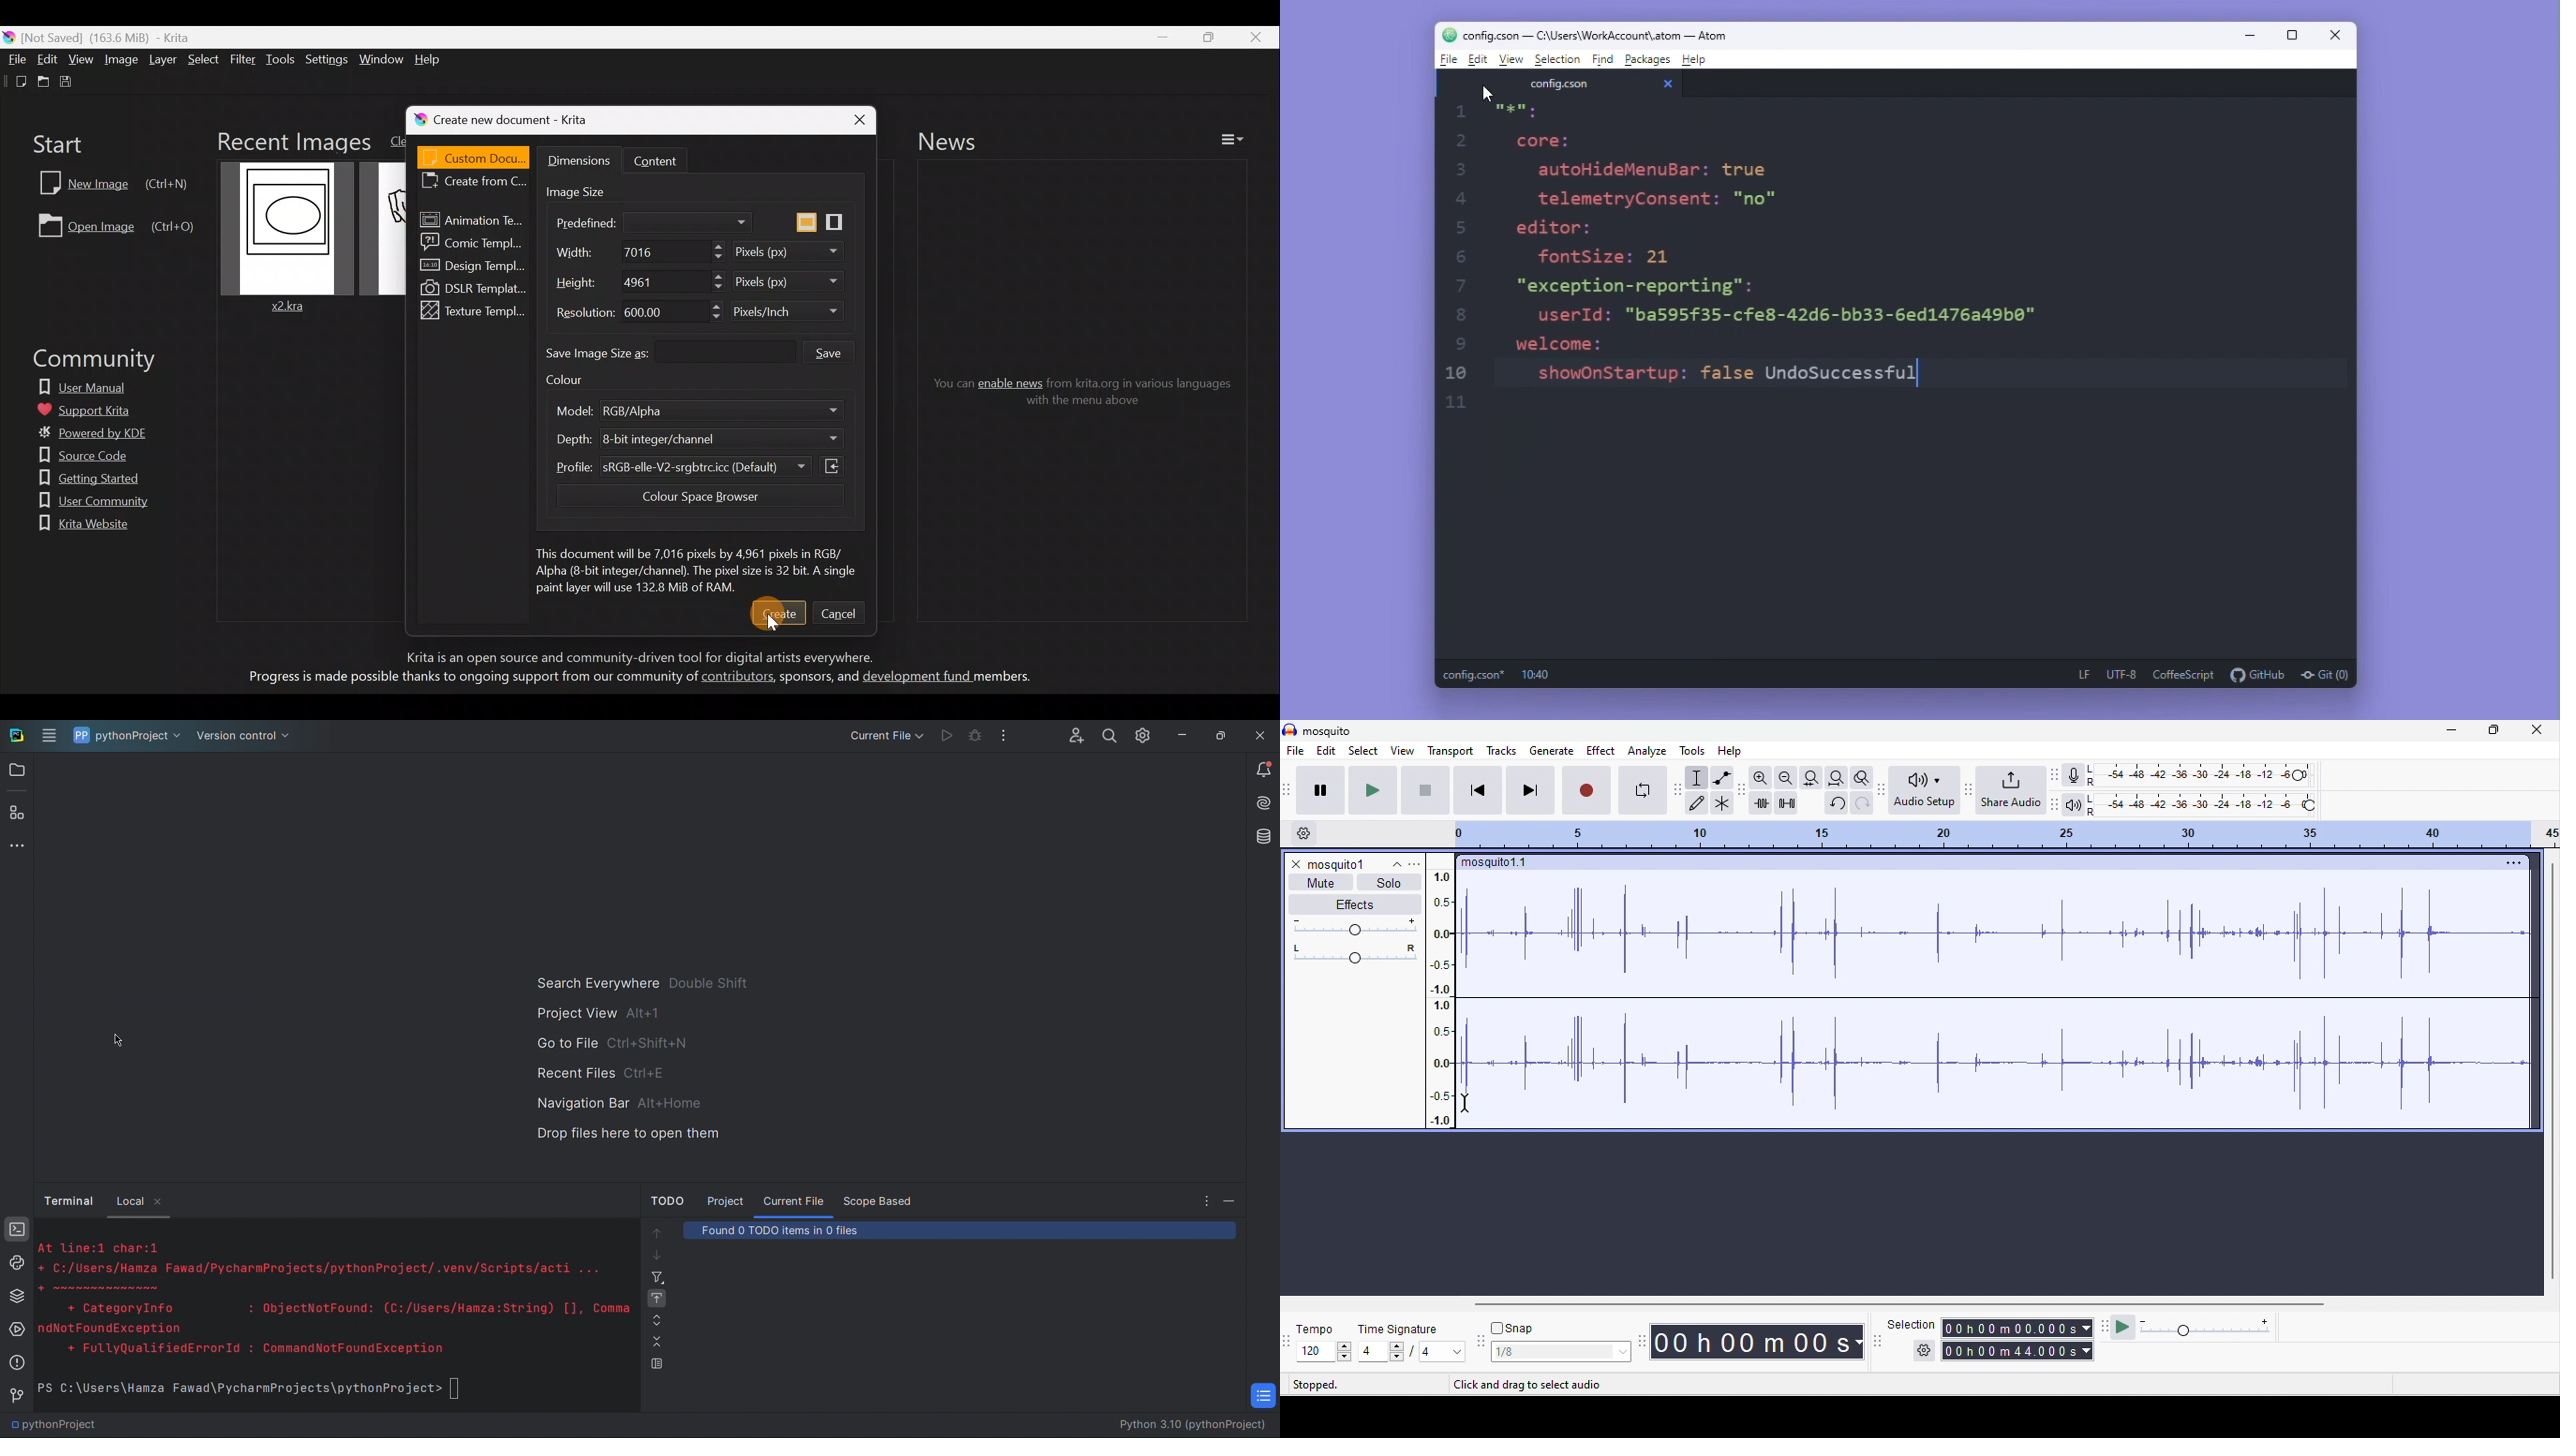  I want to click on select snapping, so click(1562, 1353).